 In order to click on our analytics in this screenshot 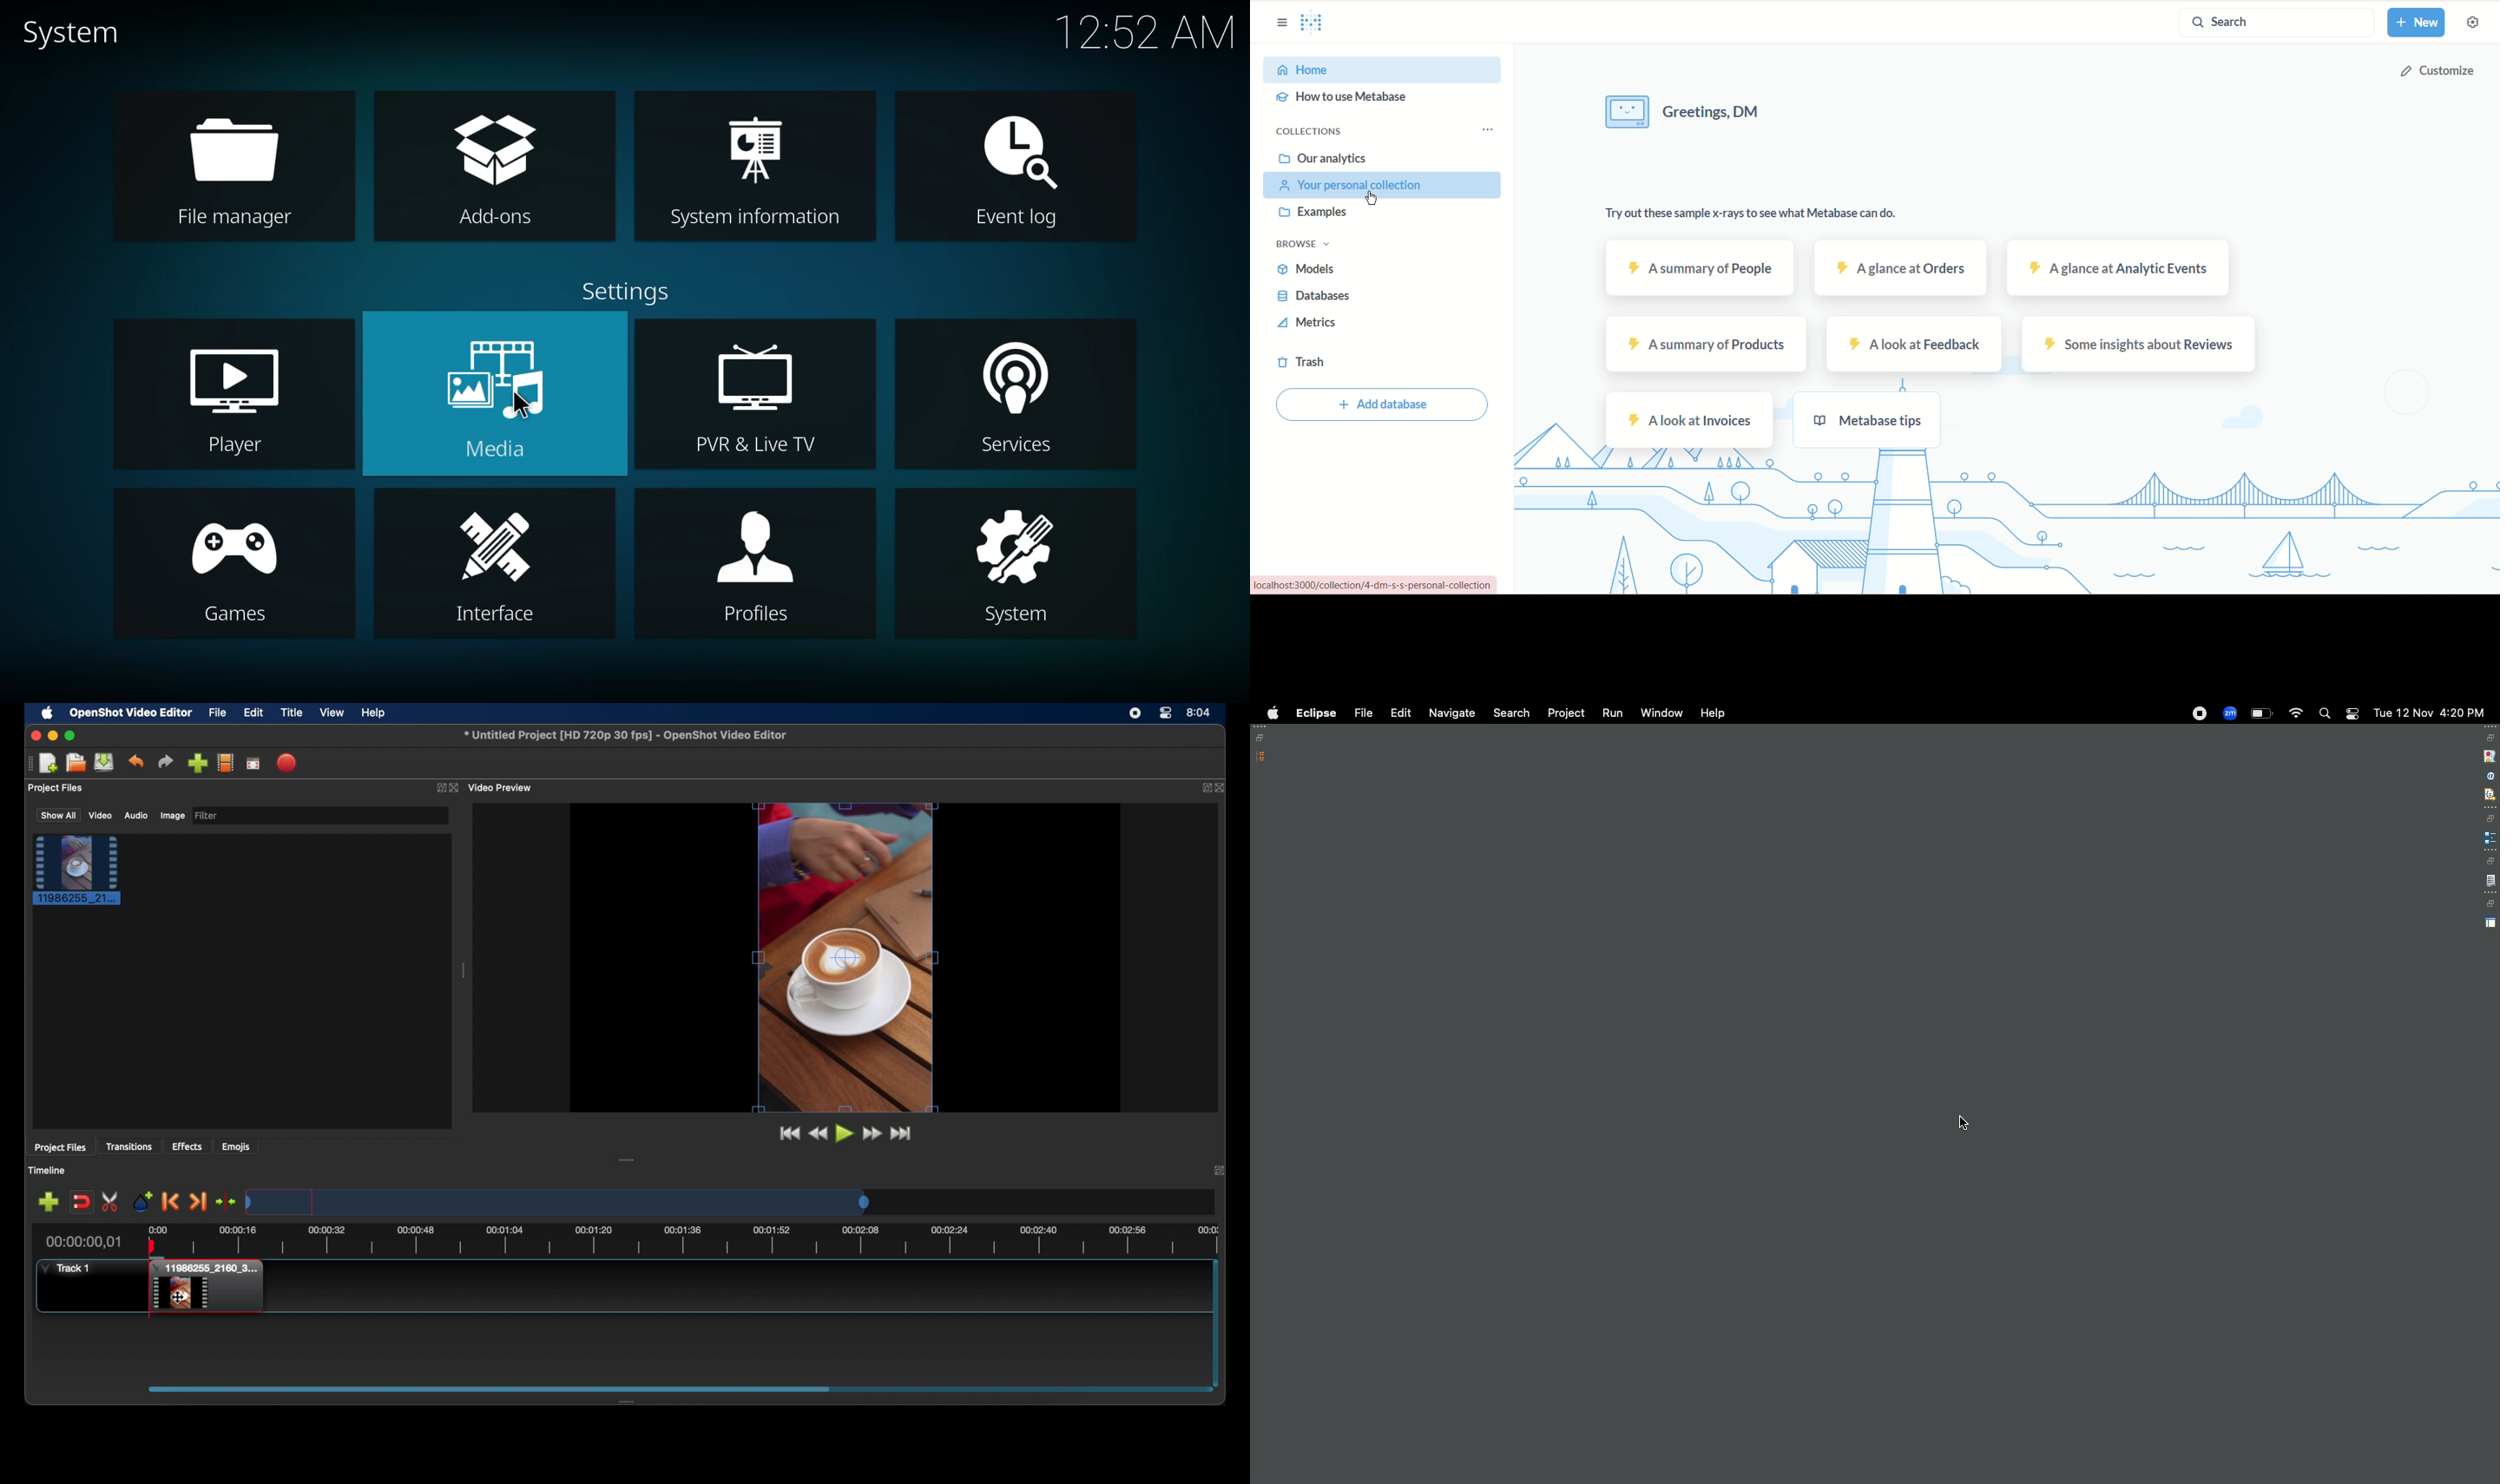, I will do `click(1326, 158)`.